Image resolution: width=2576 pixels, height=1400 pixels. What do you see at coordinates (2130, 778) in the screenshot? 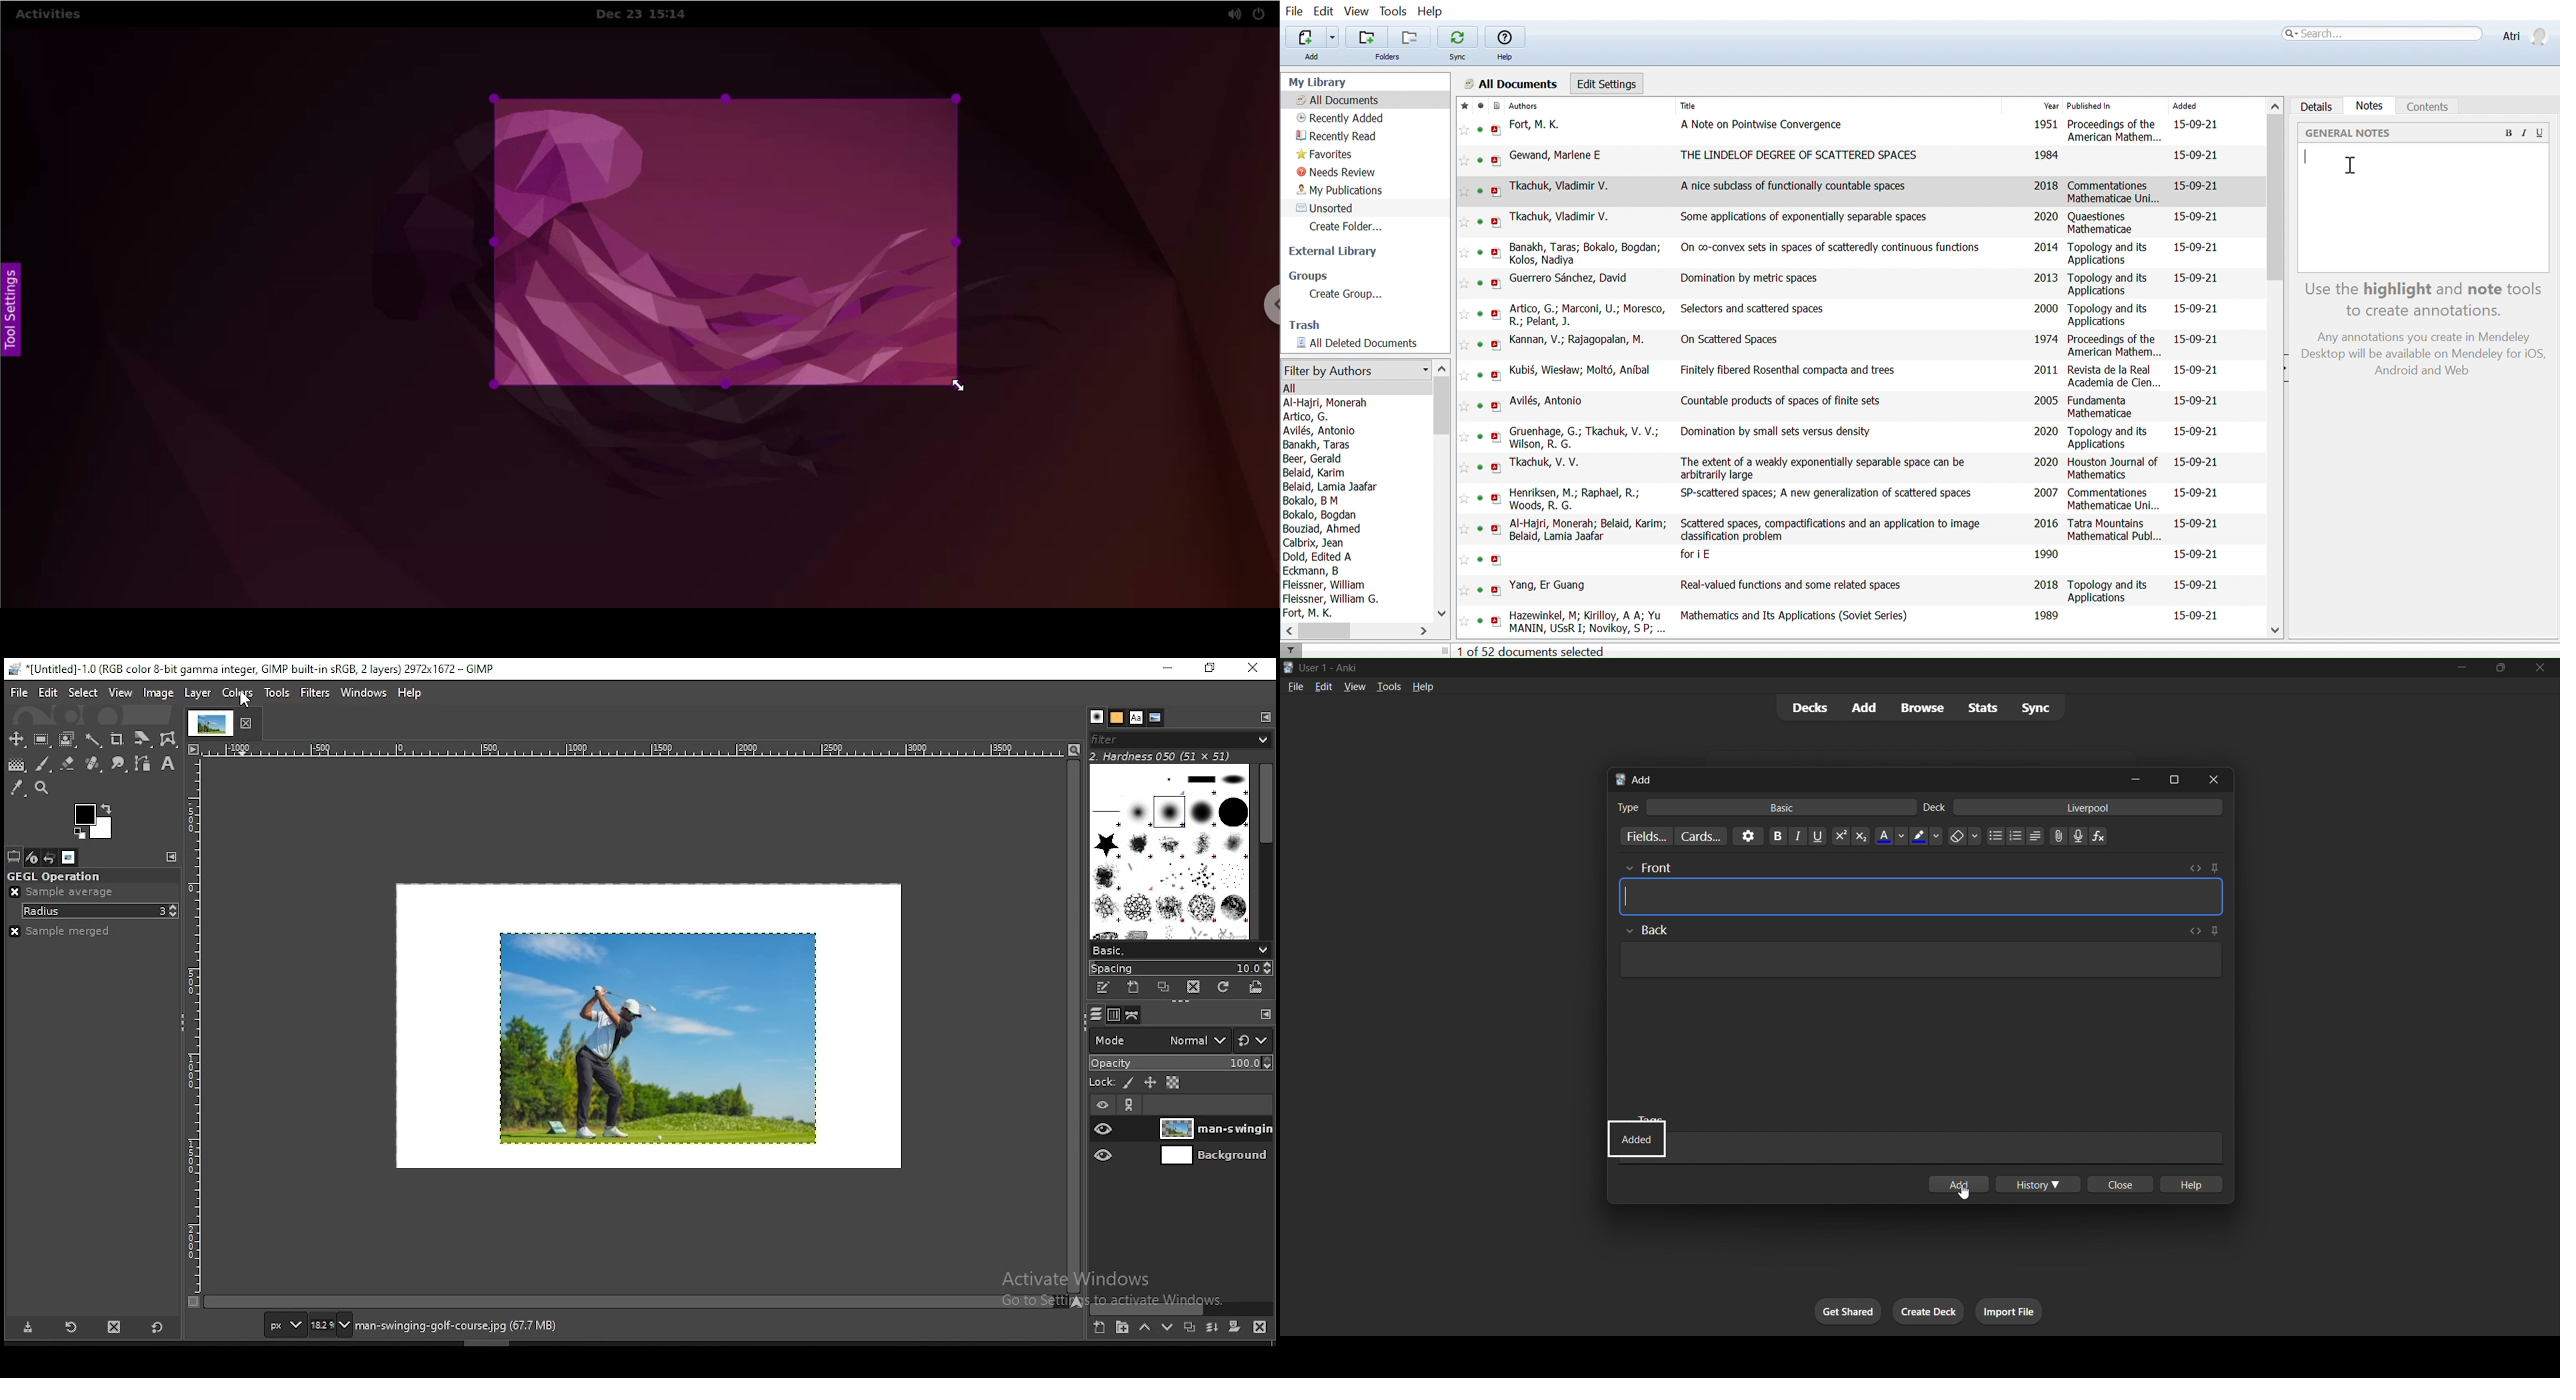
I see `minimize` at bounding box center [2130, 778].